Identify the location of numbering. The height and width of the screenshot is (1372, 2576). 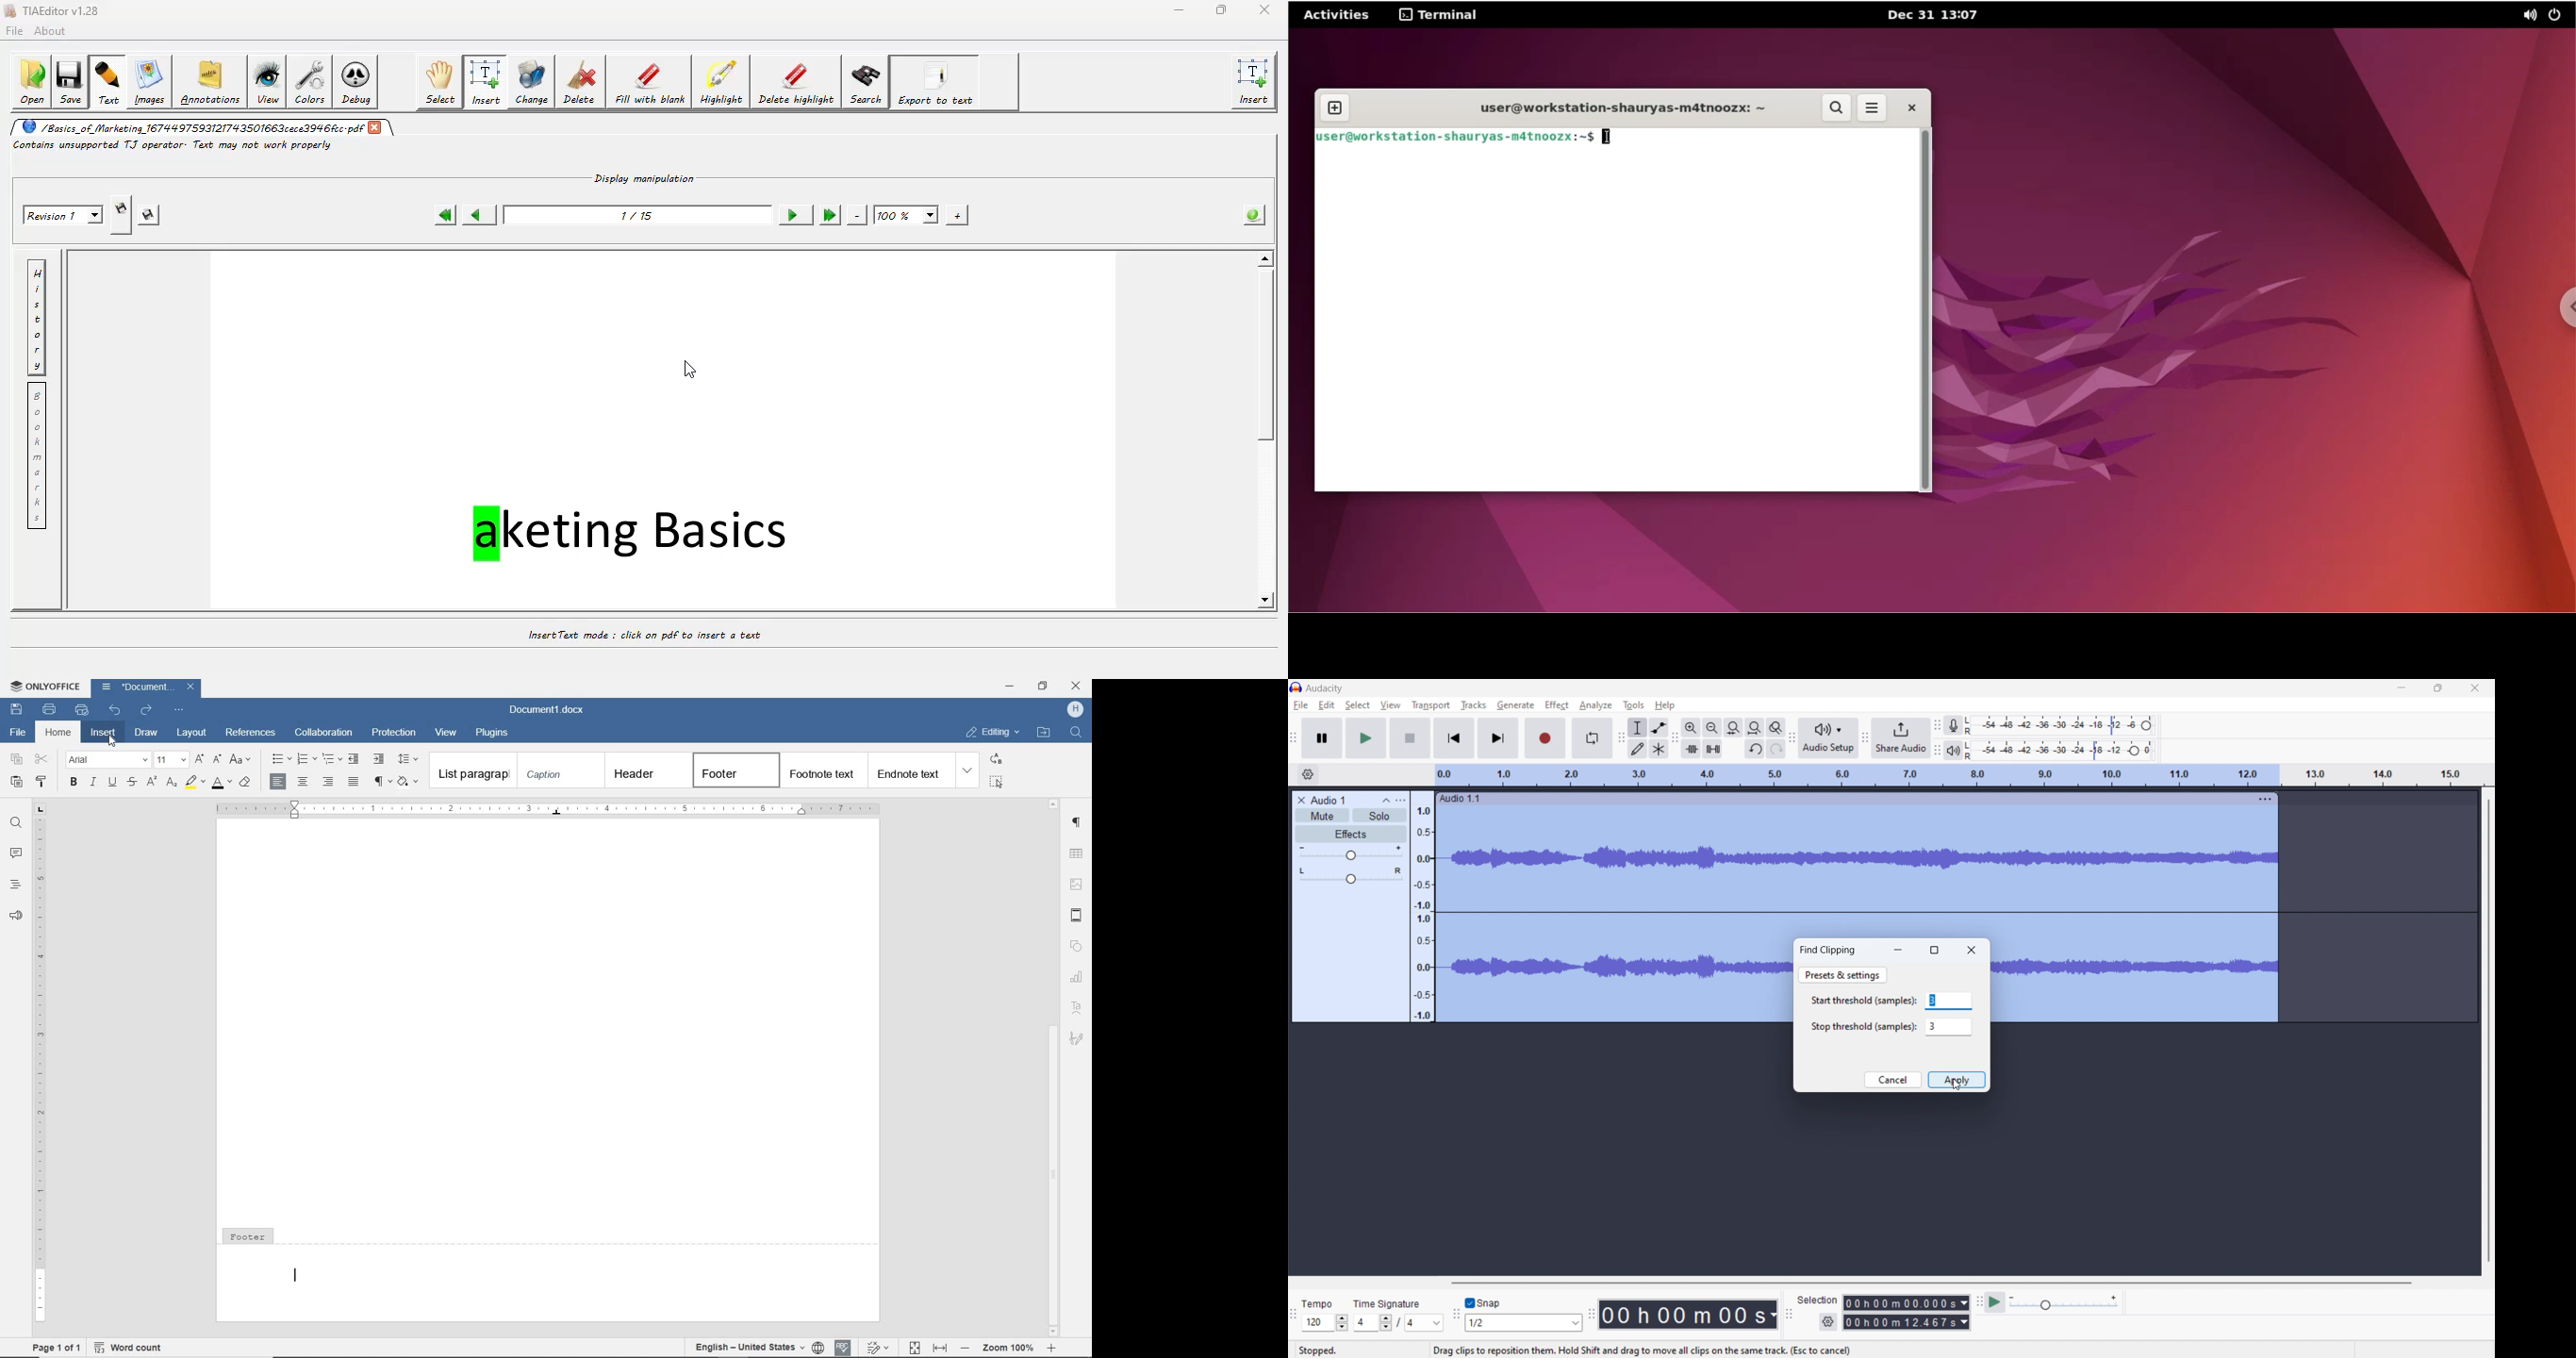
(308, 760).